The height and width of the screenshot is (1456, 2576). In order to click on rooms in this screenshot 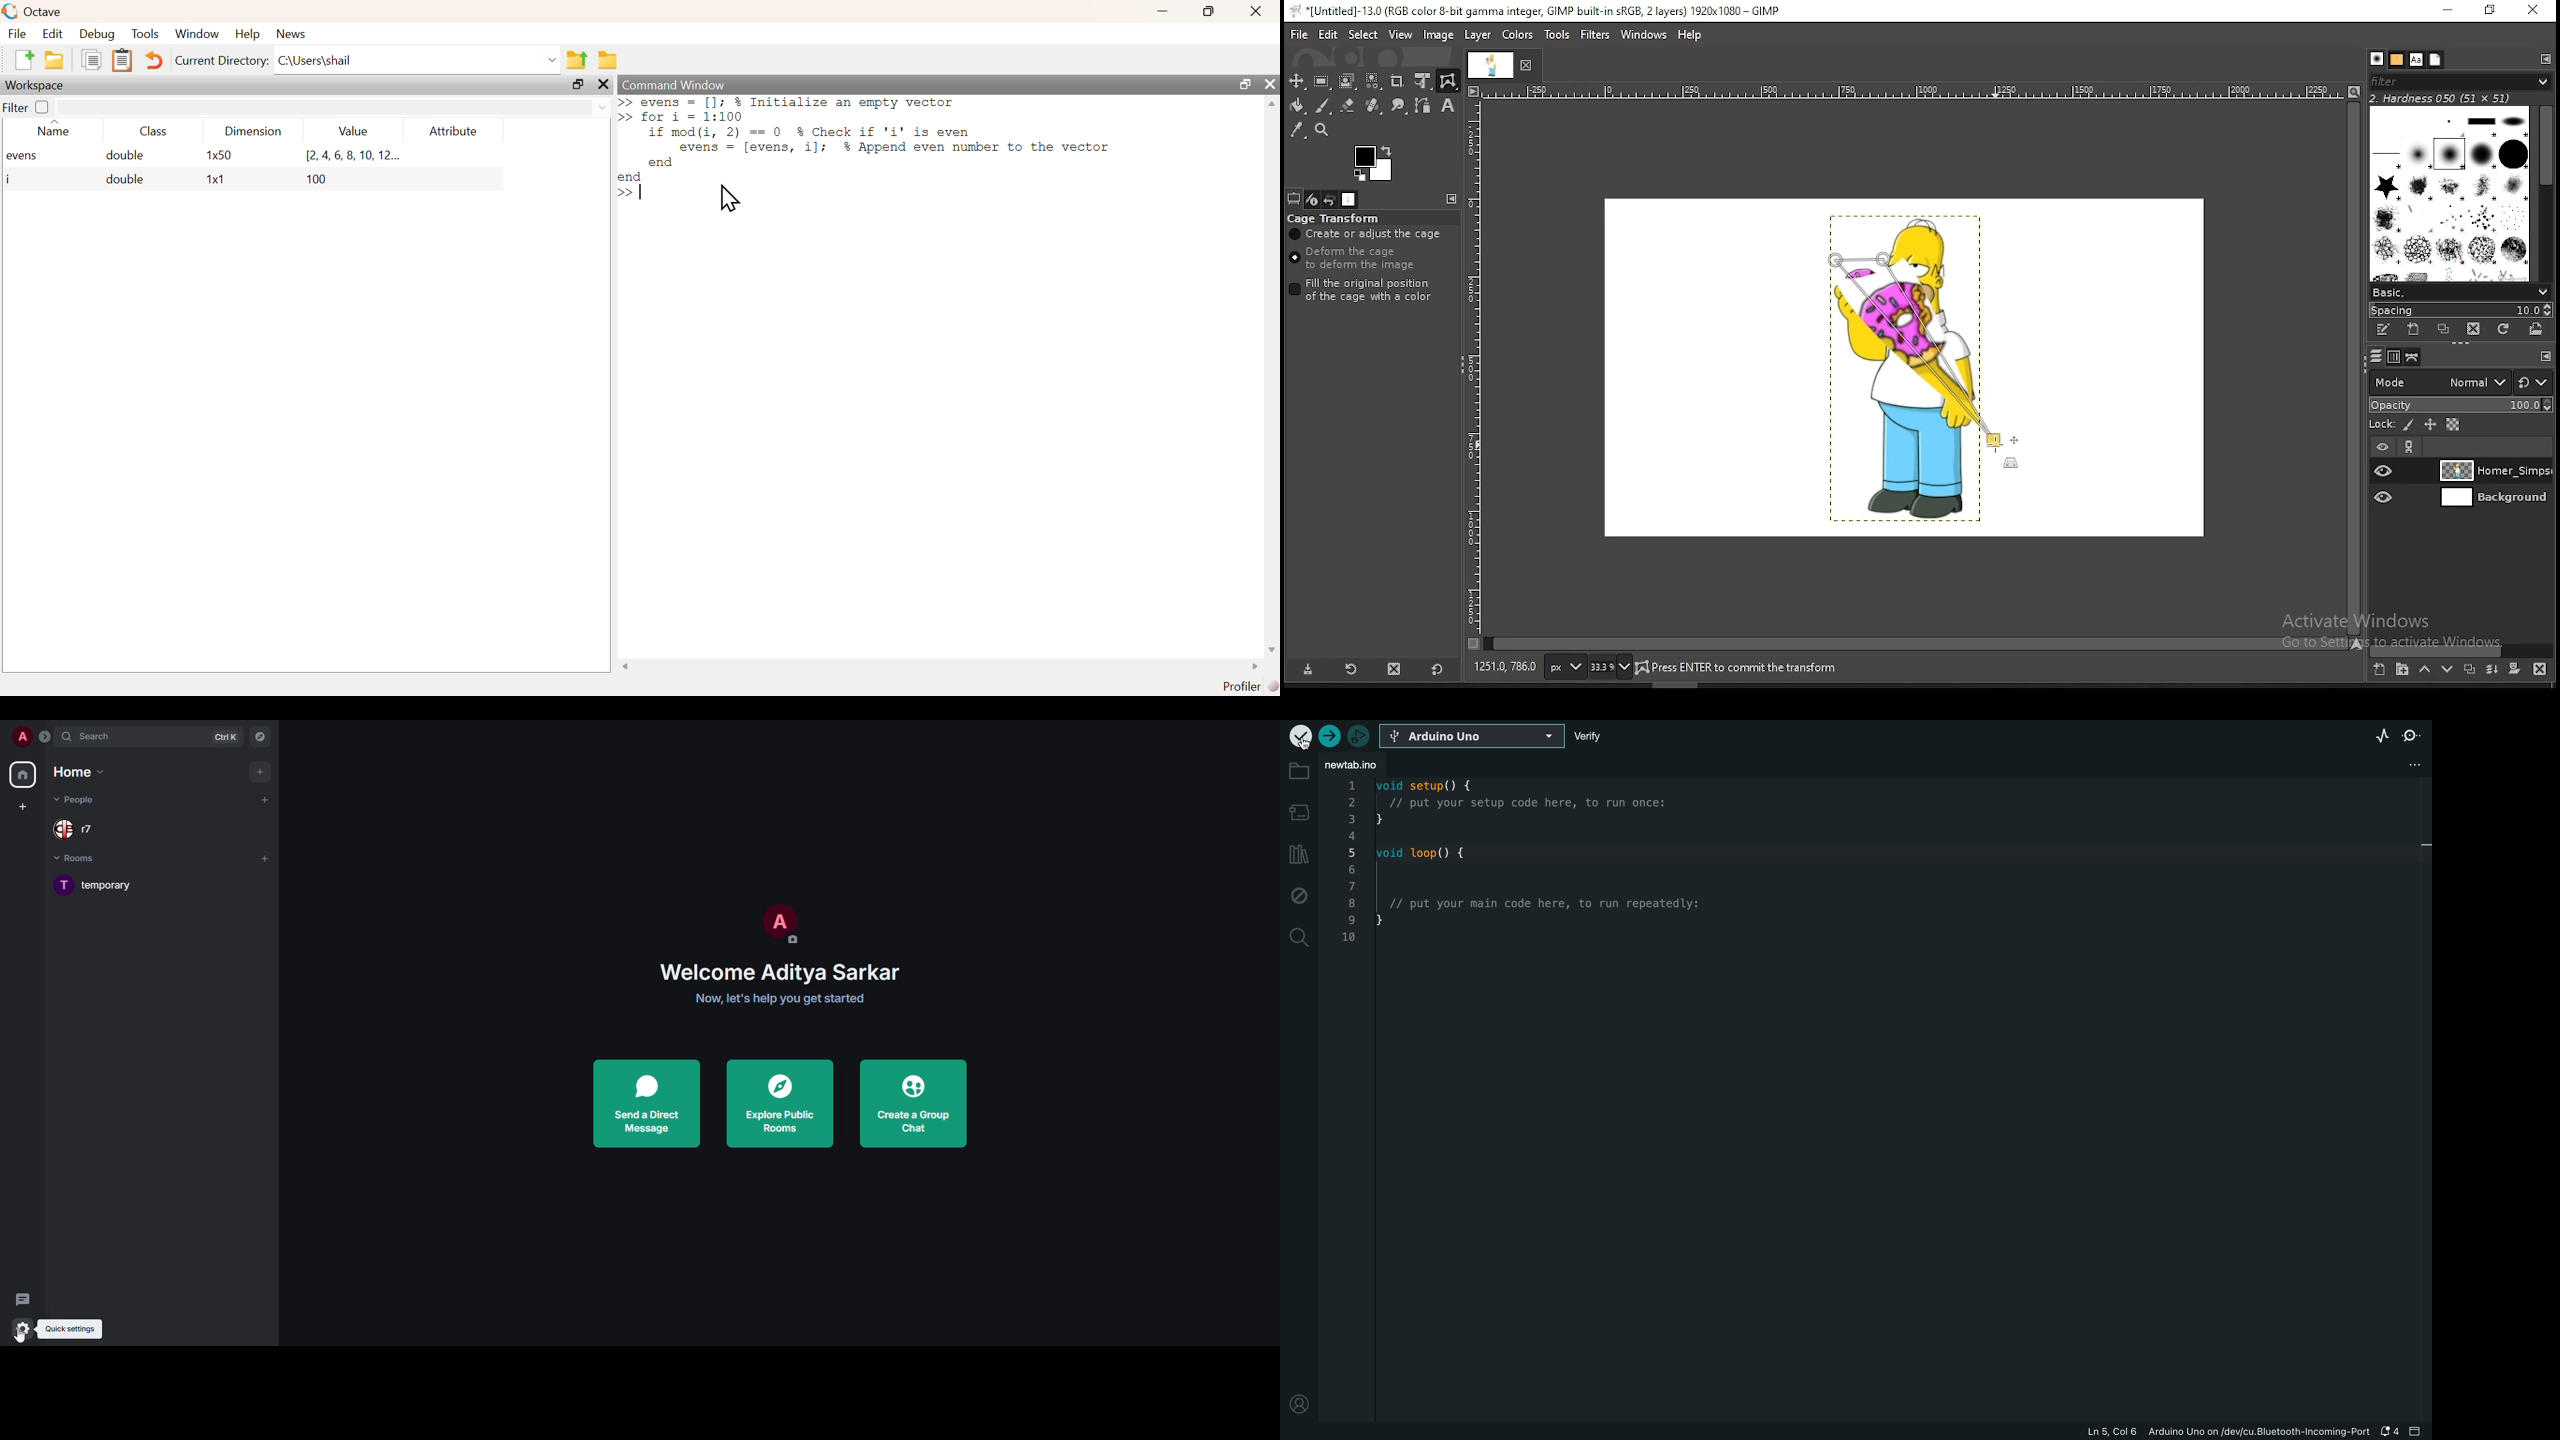, I will do `click(80, 861)`.